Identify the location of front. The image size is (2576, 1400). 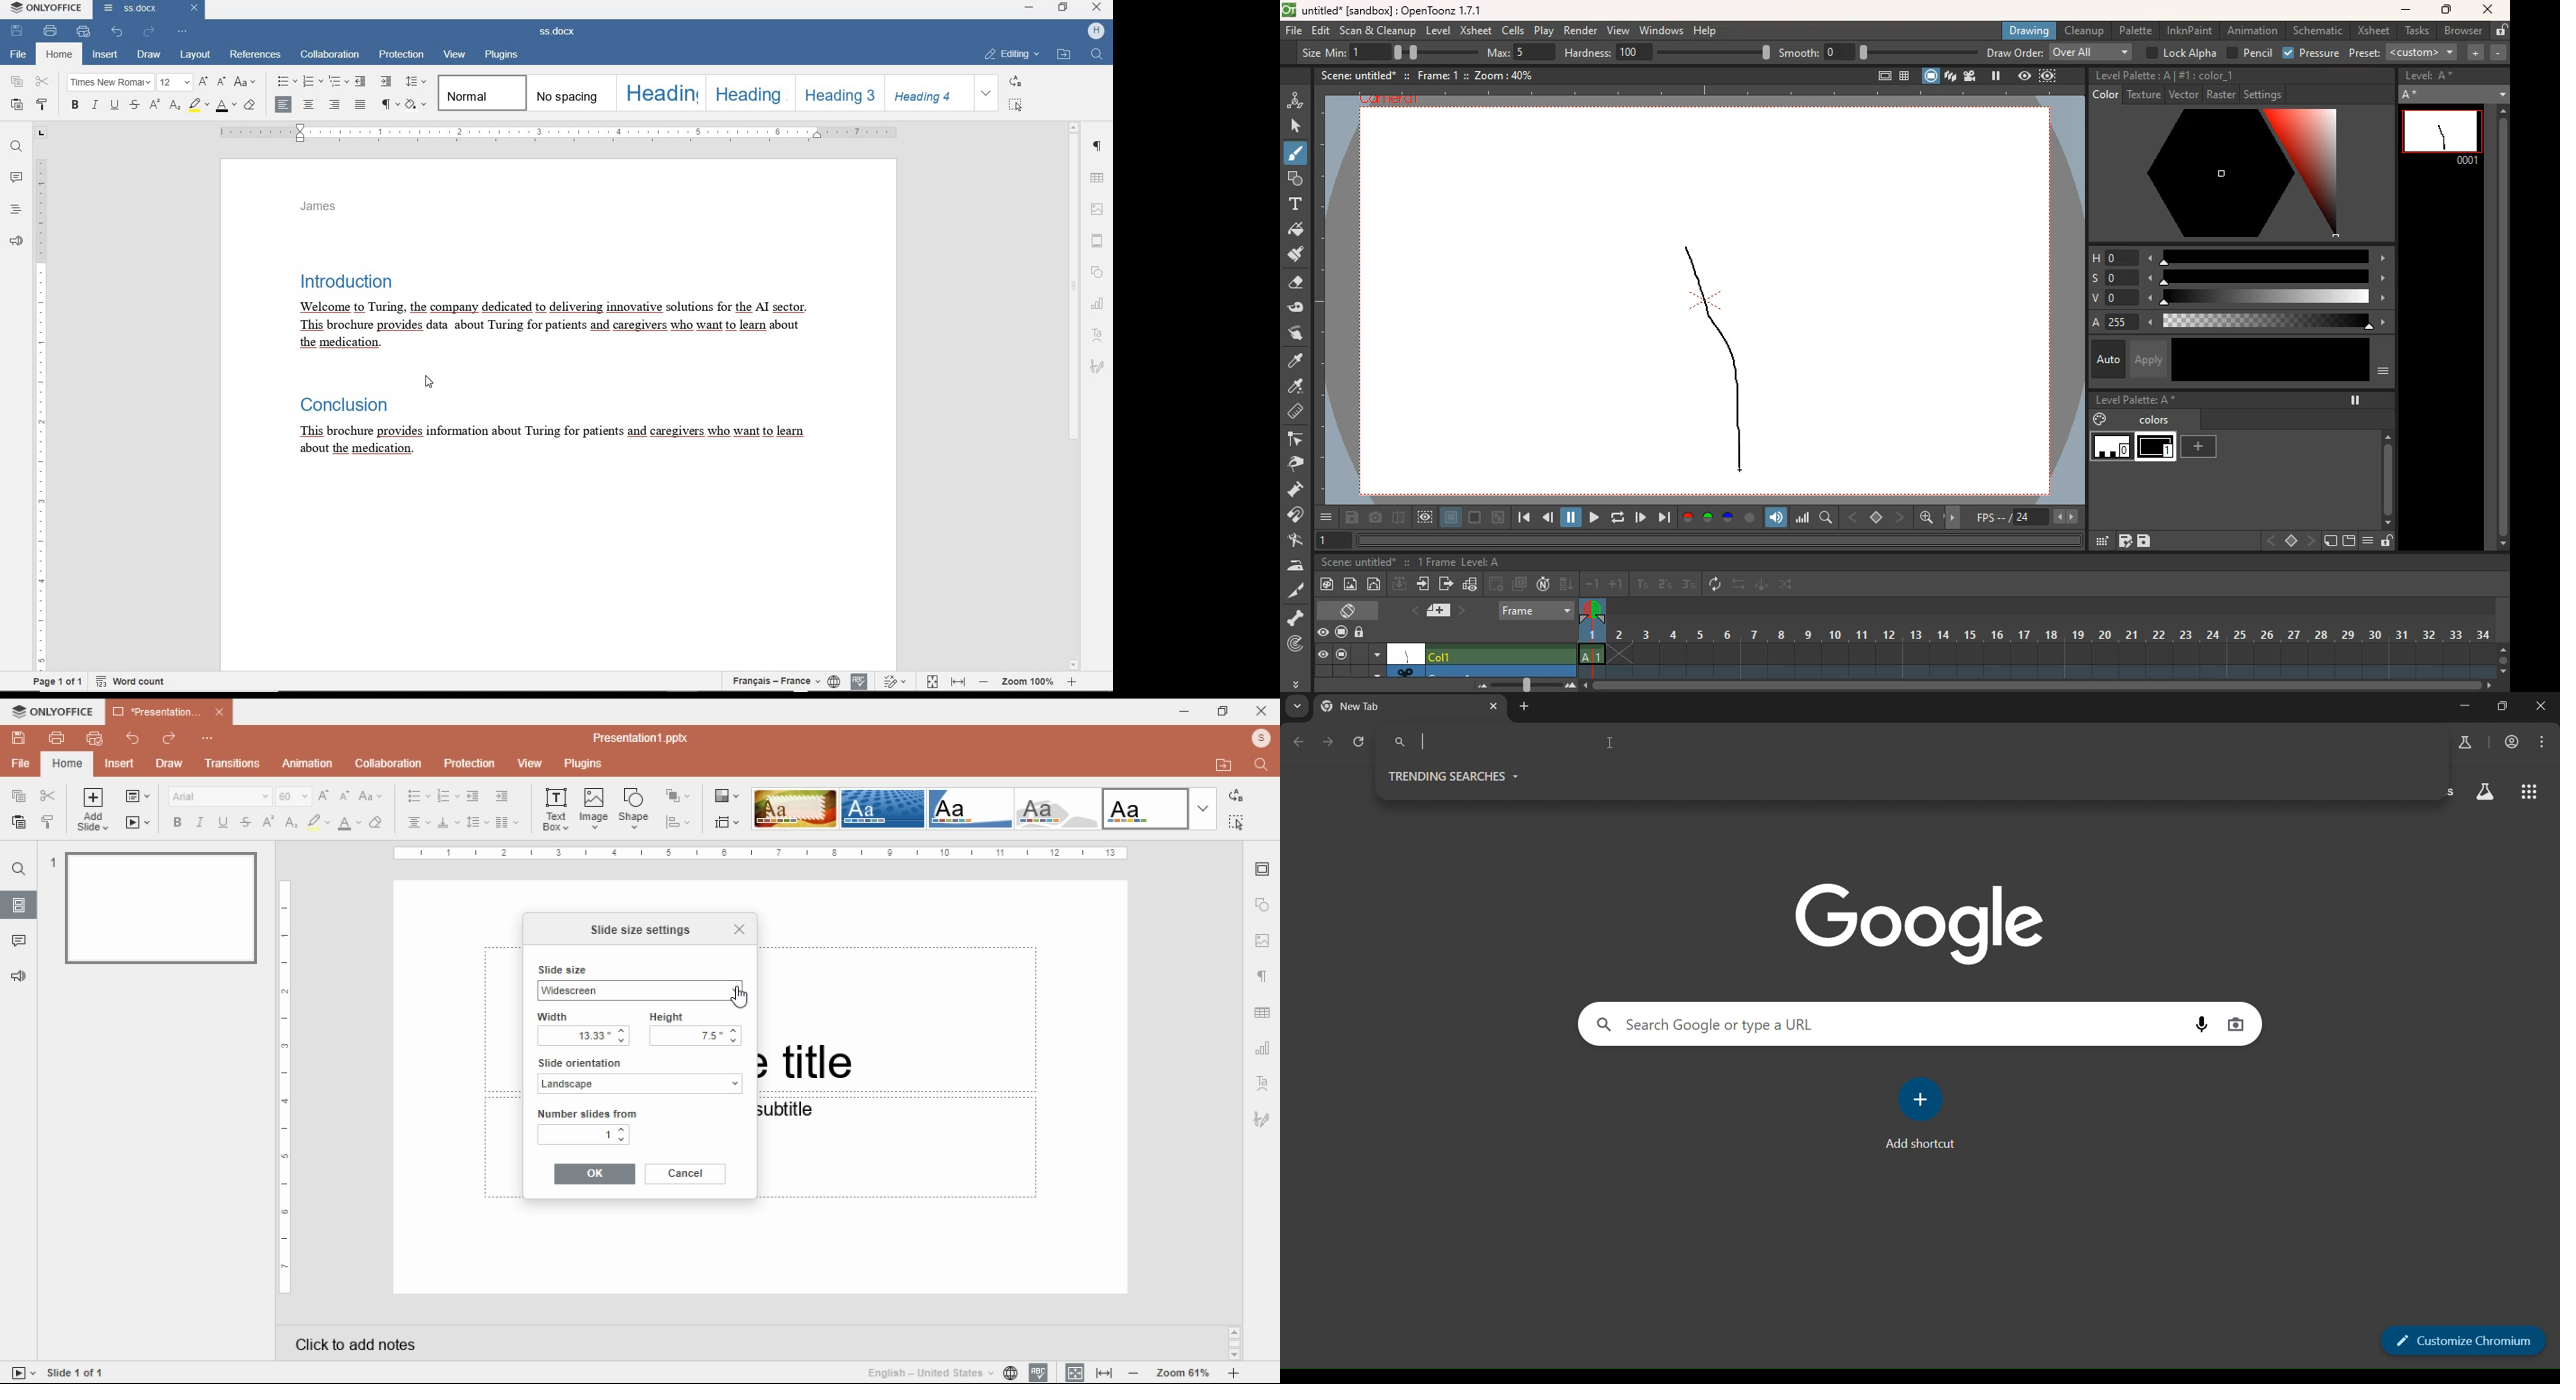
(1902, 516).